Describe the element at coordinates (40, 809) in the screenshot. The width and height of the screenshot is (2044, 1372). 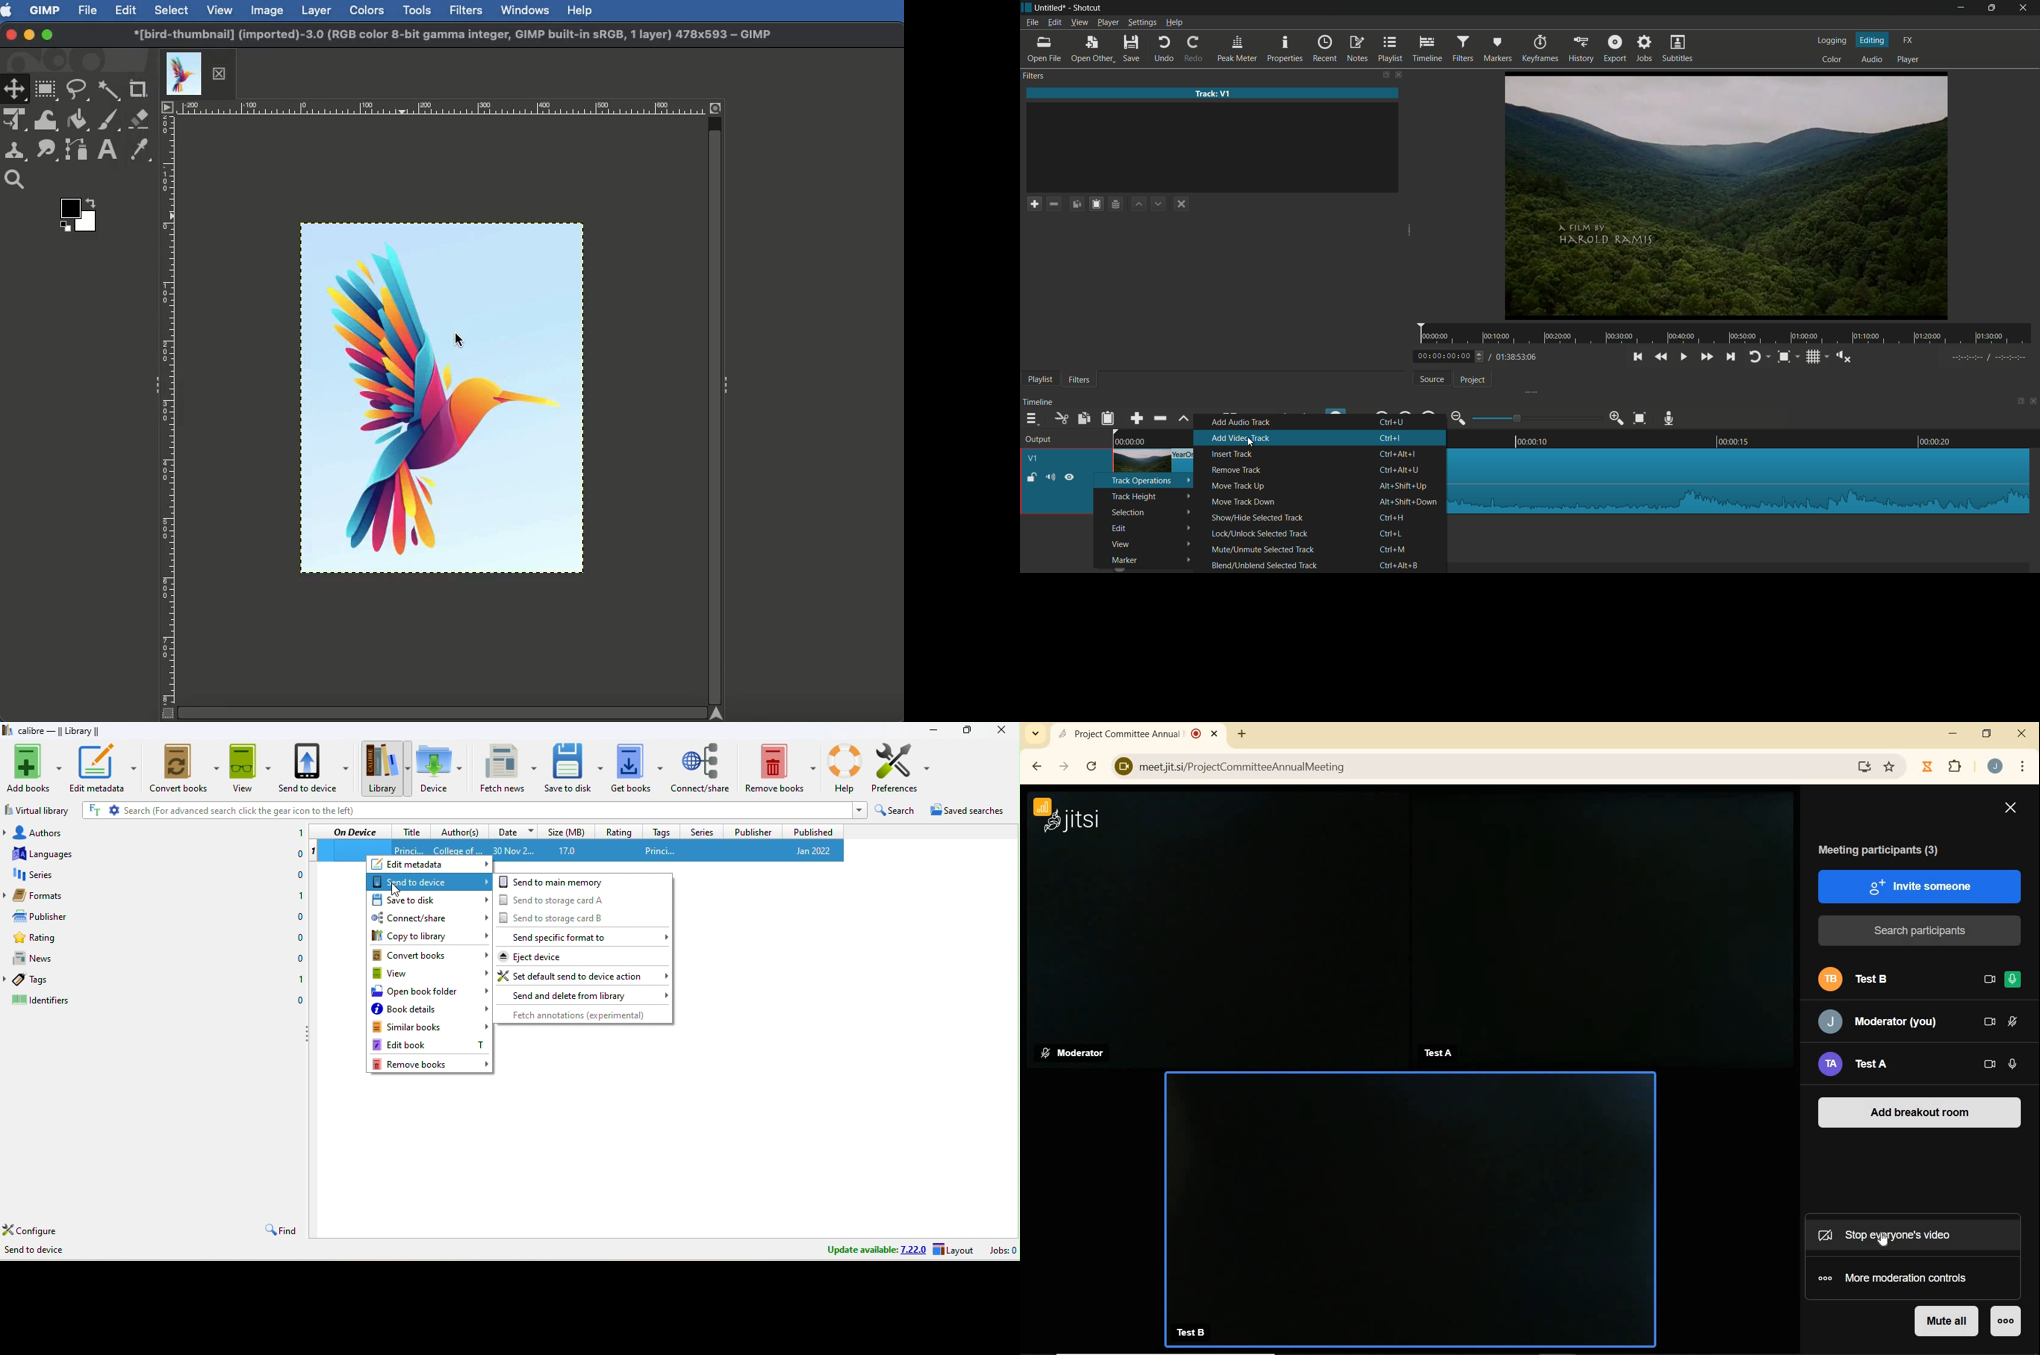
I see `virtual library` at that location.